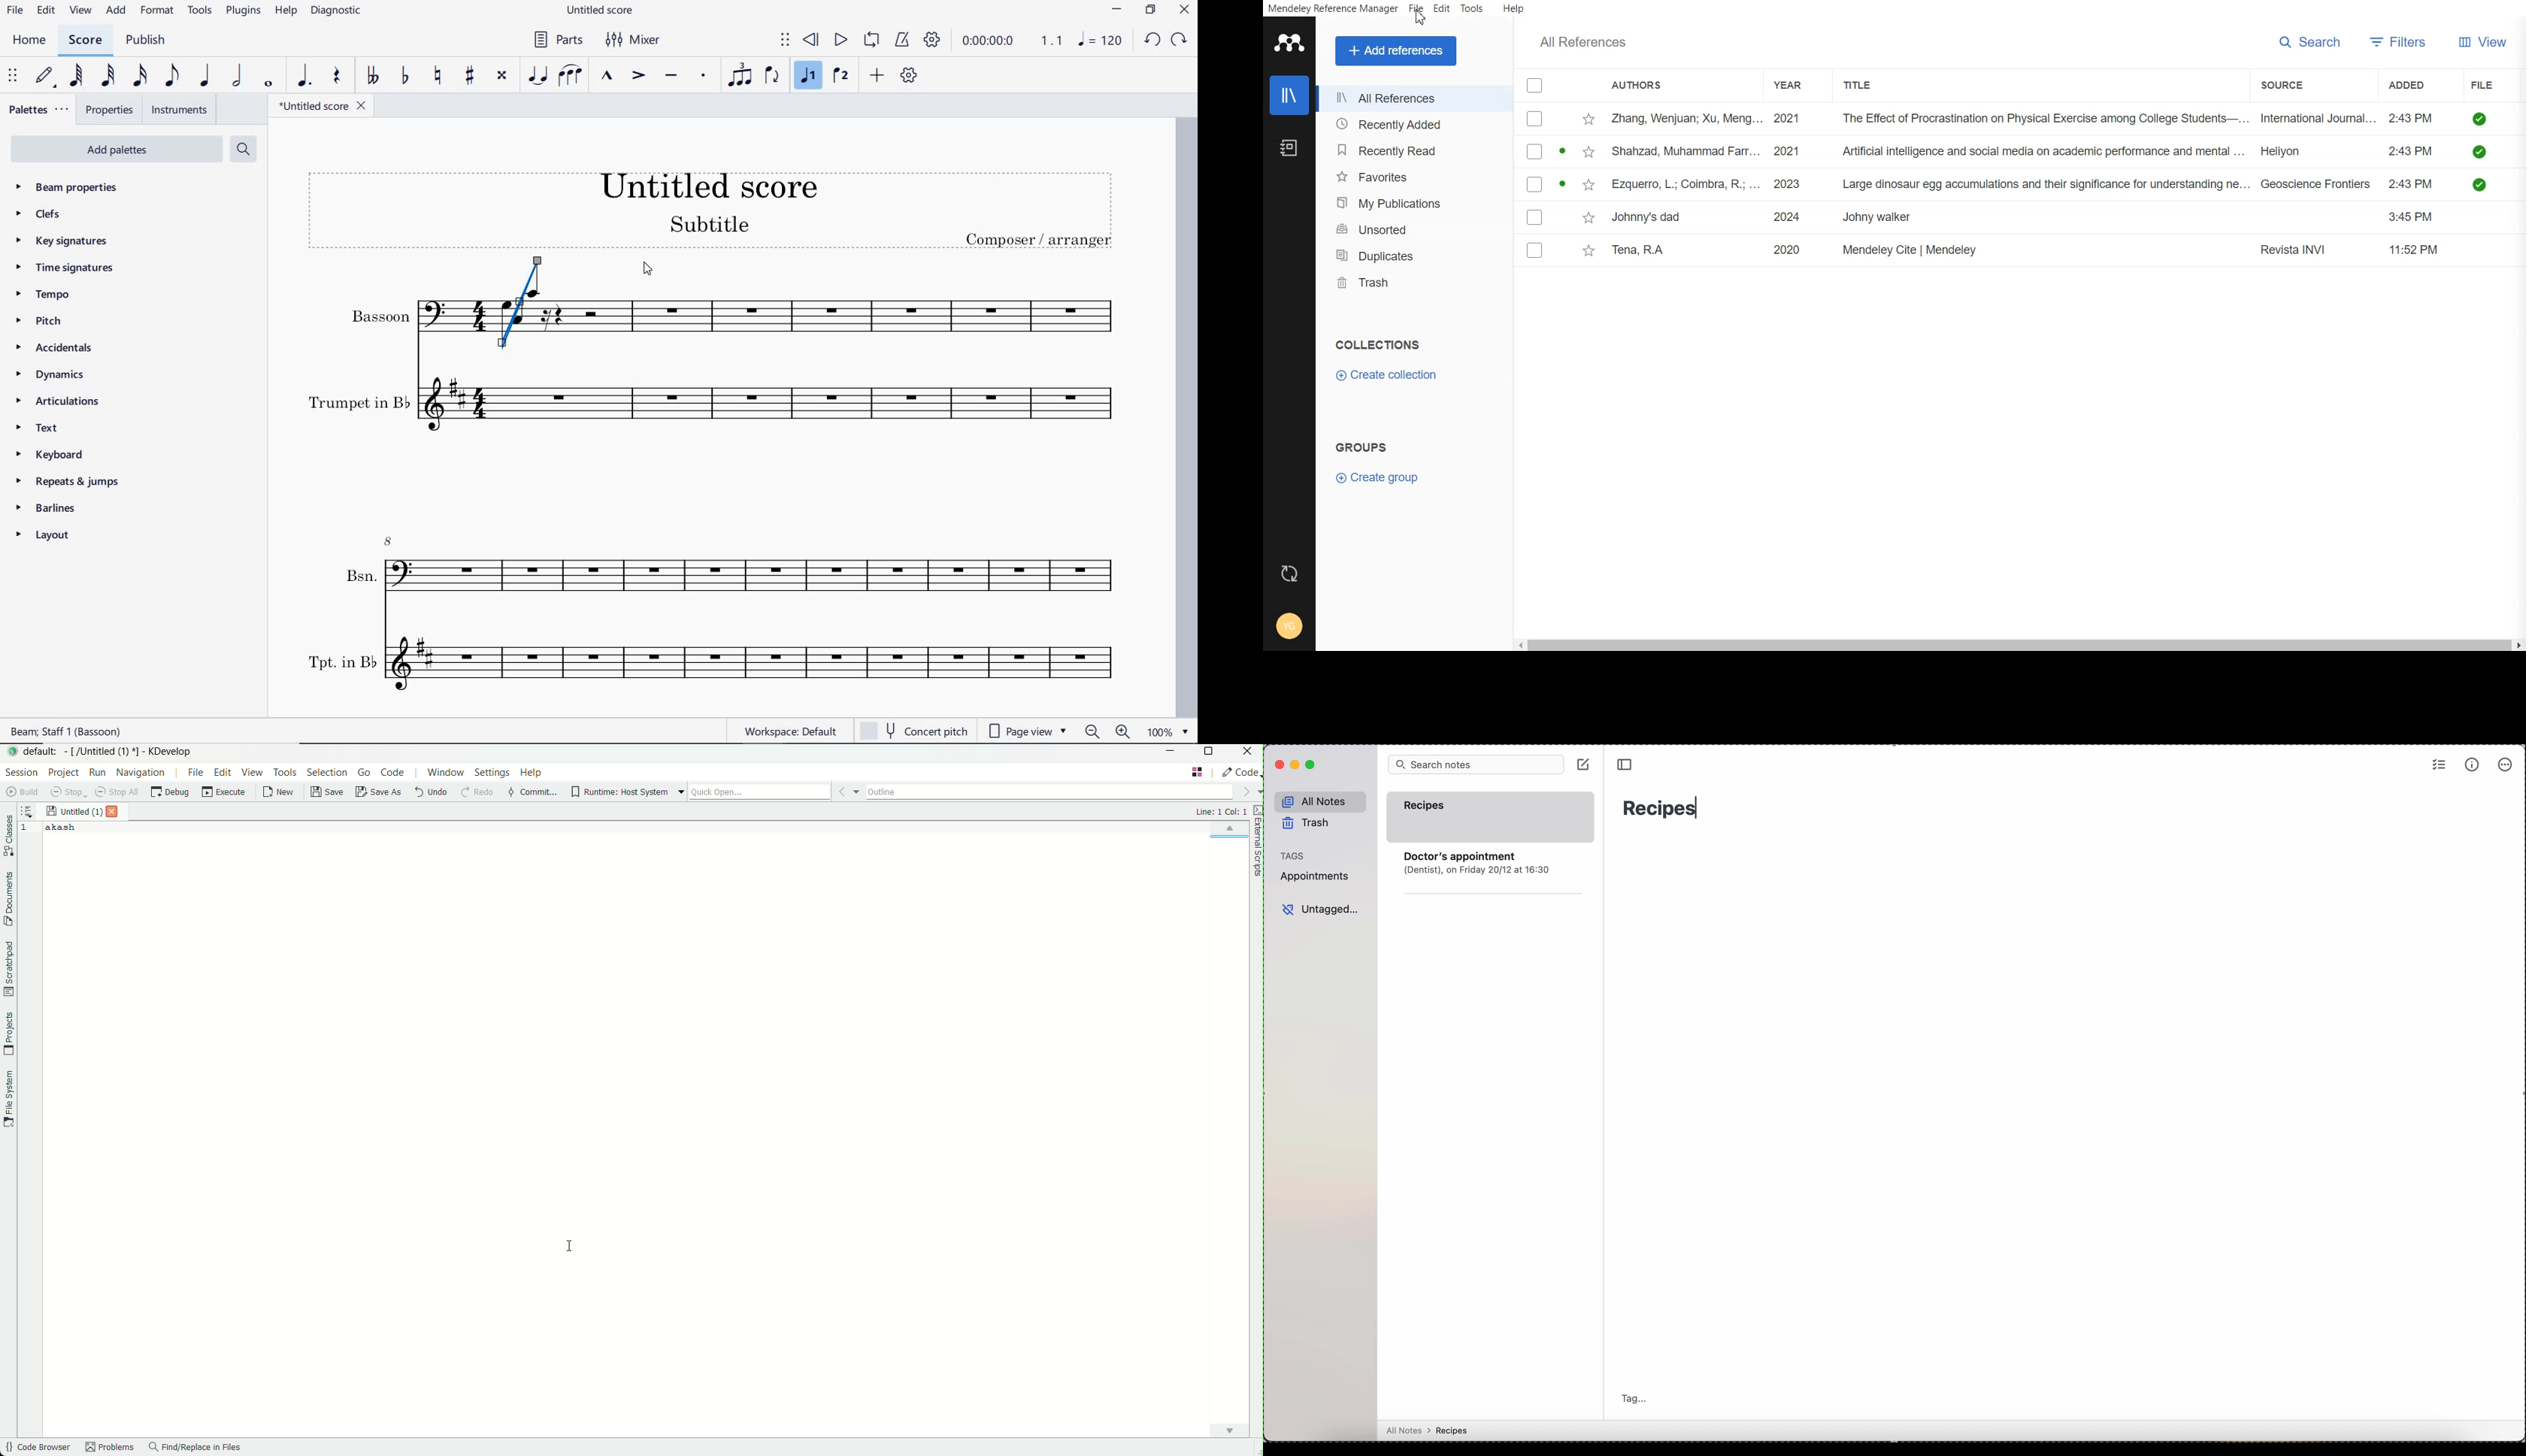  I want to click on text, so click(39, 428).